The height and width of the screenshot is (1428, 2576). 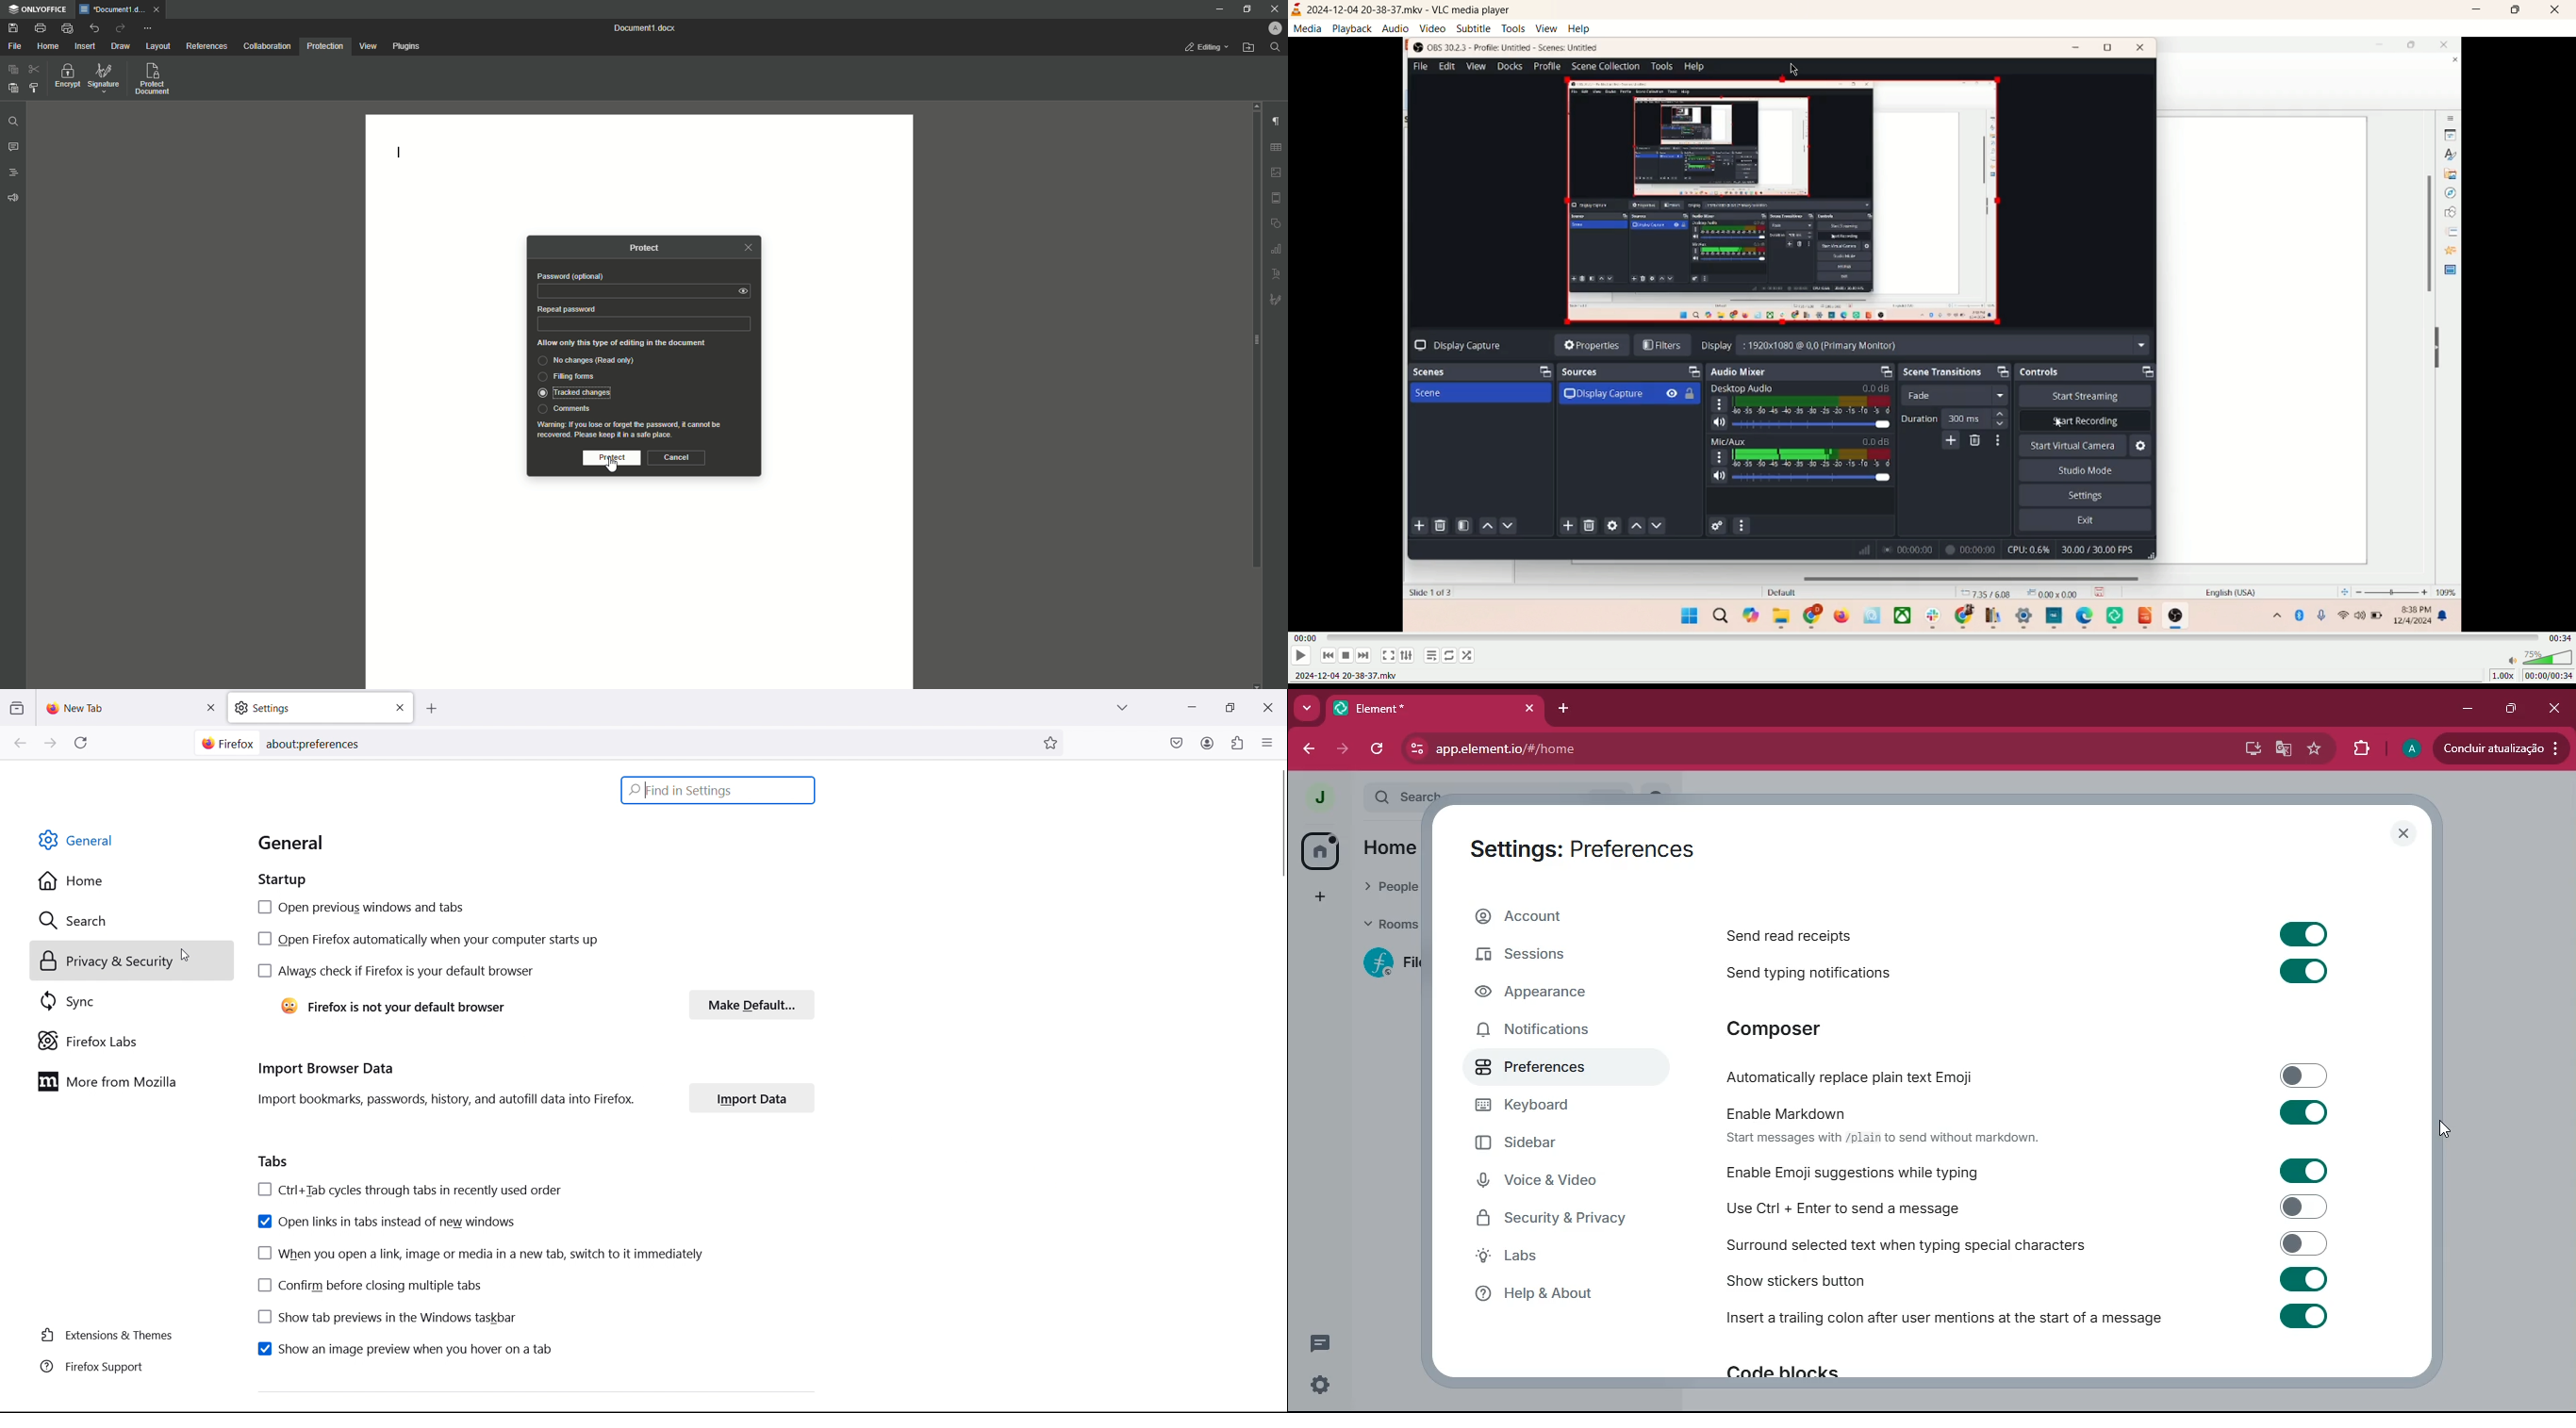 What do you see at coordinates (1408, 656) in the screenshot?
I see `extended settings` at bounding box center [1408, 656].